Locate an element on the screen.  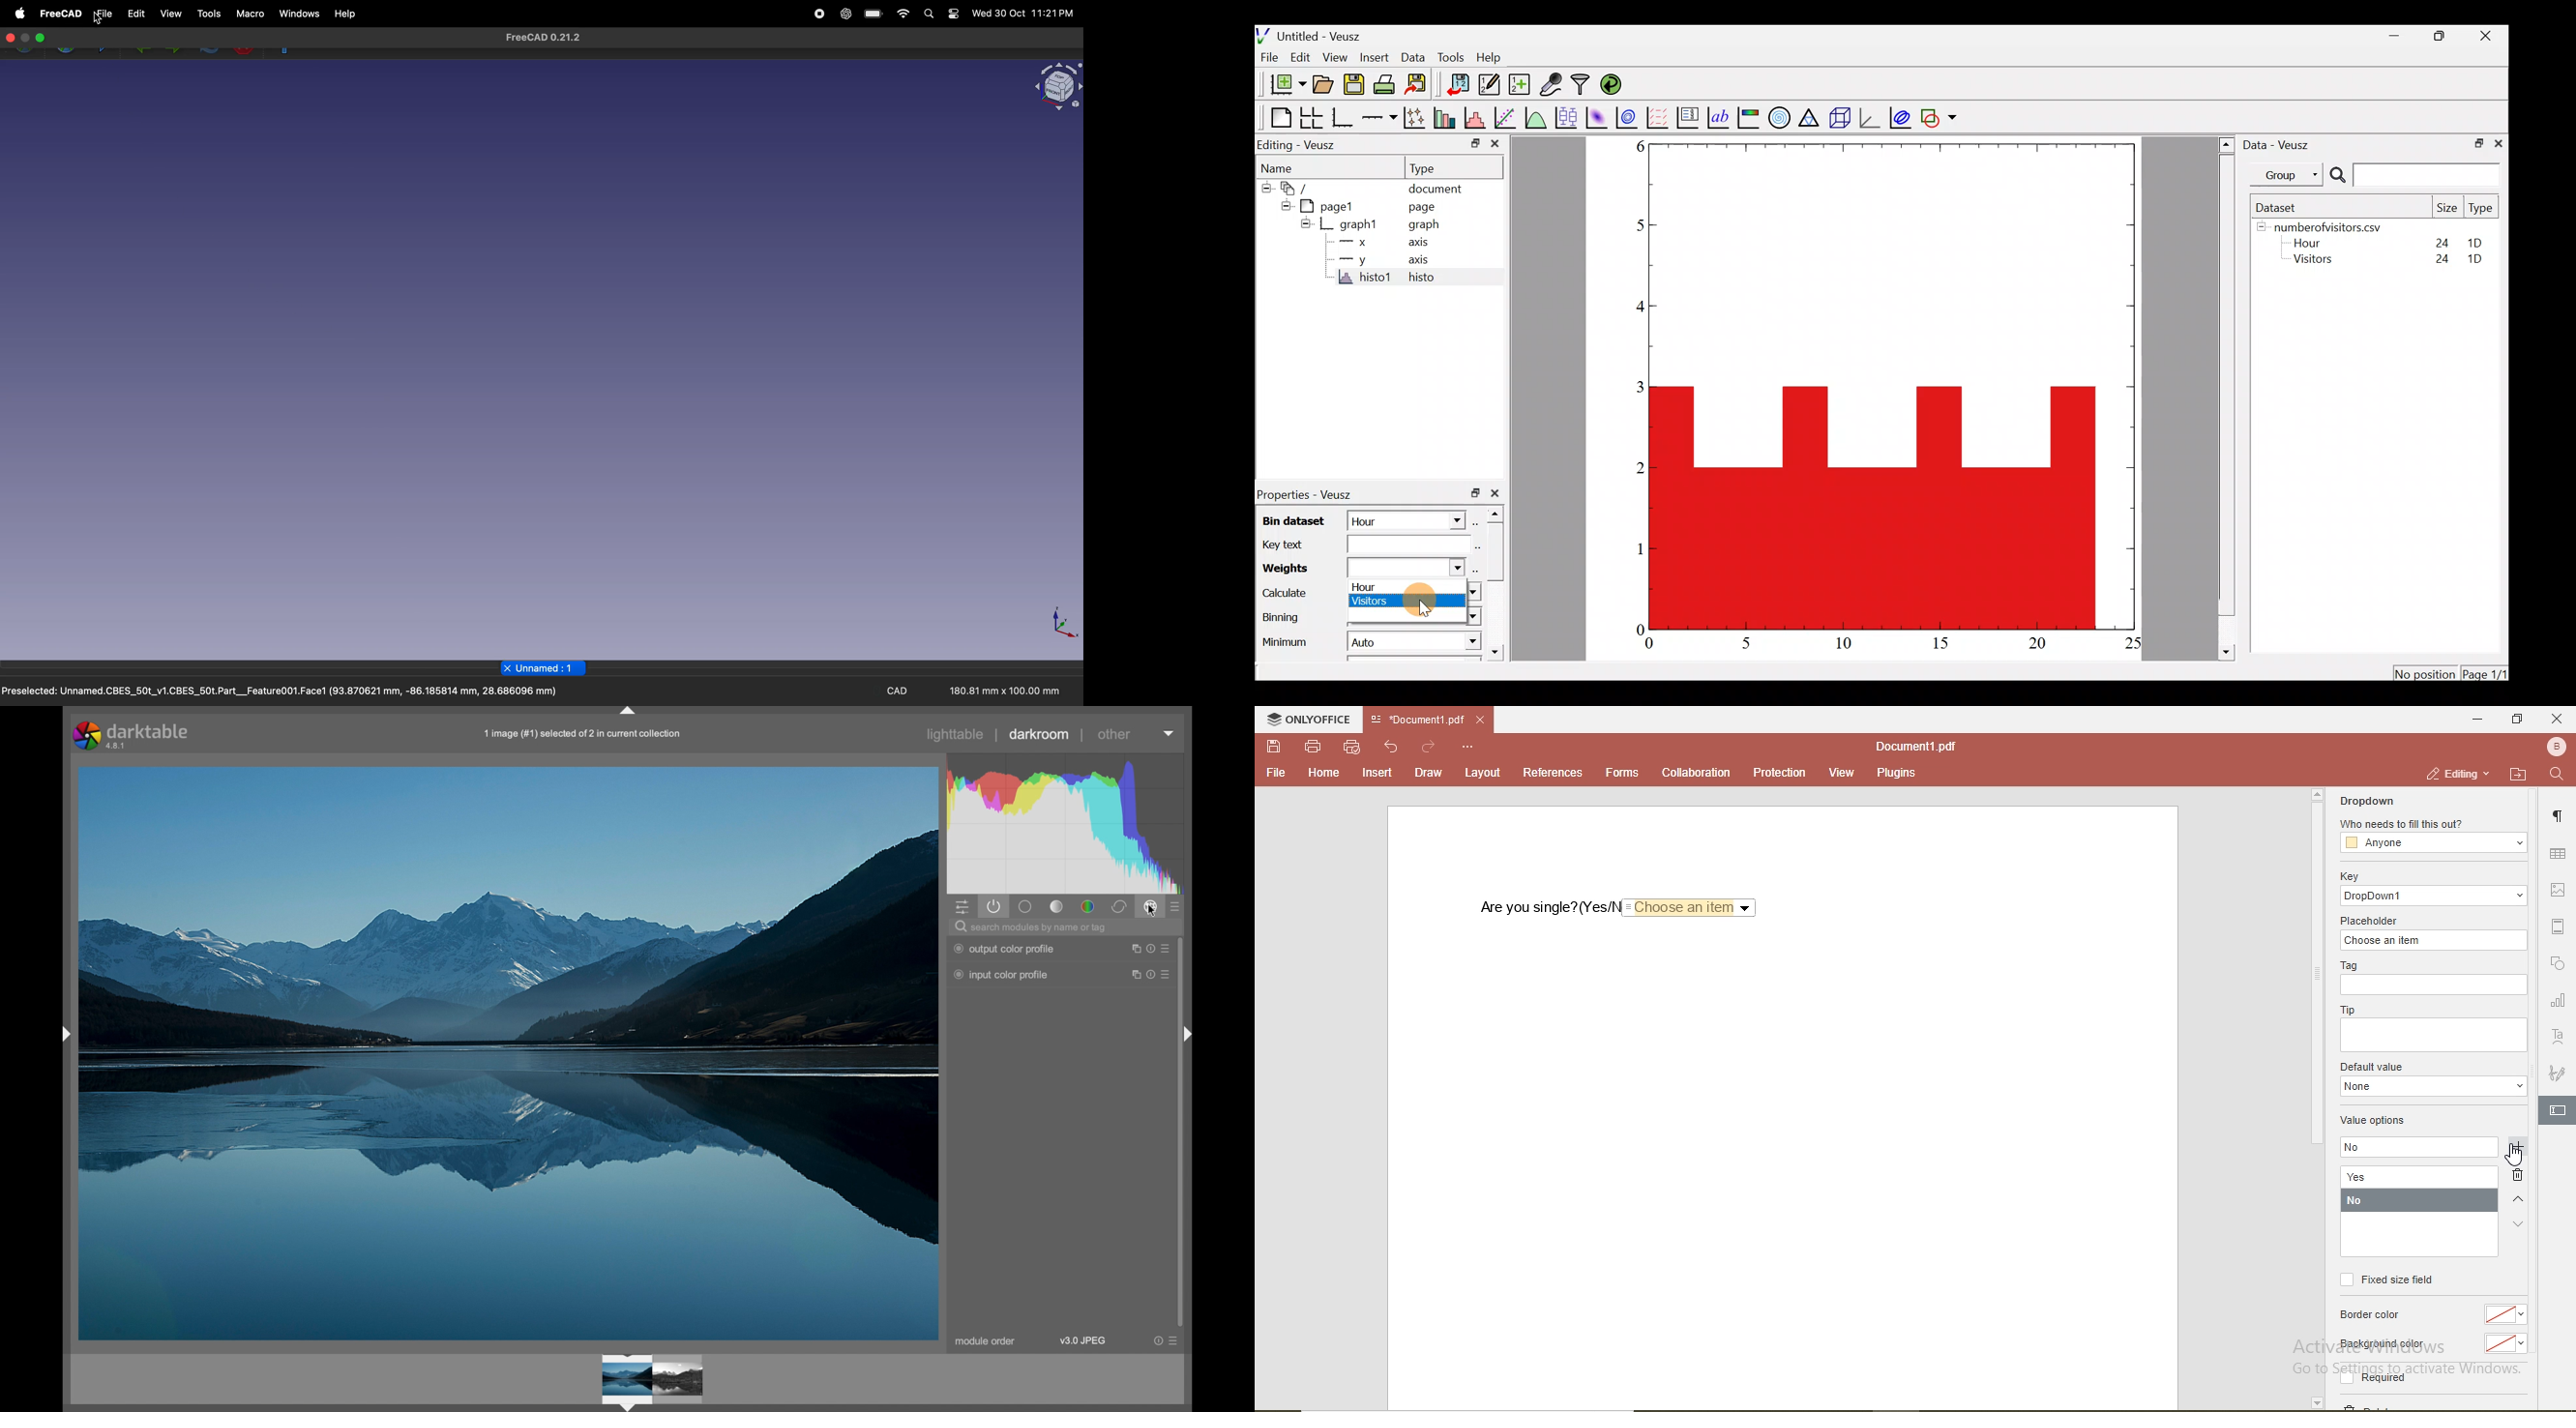
Edit is located at coordinates (1302, 58).